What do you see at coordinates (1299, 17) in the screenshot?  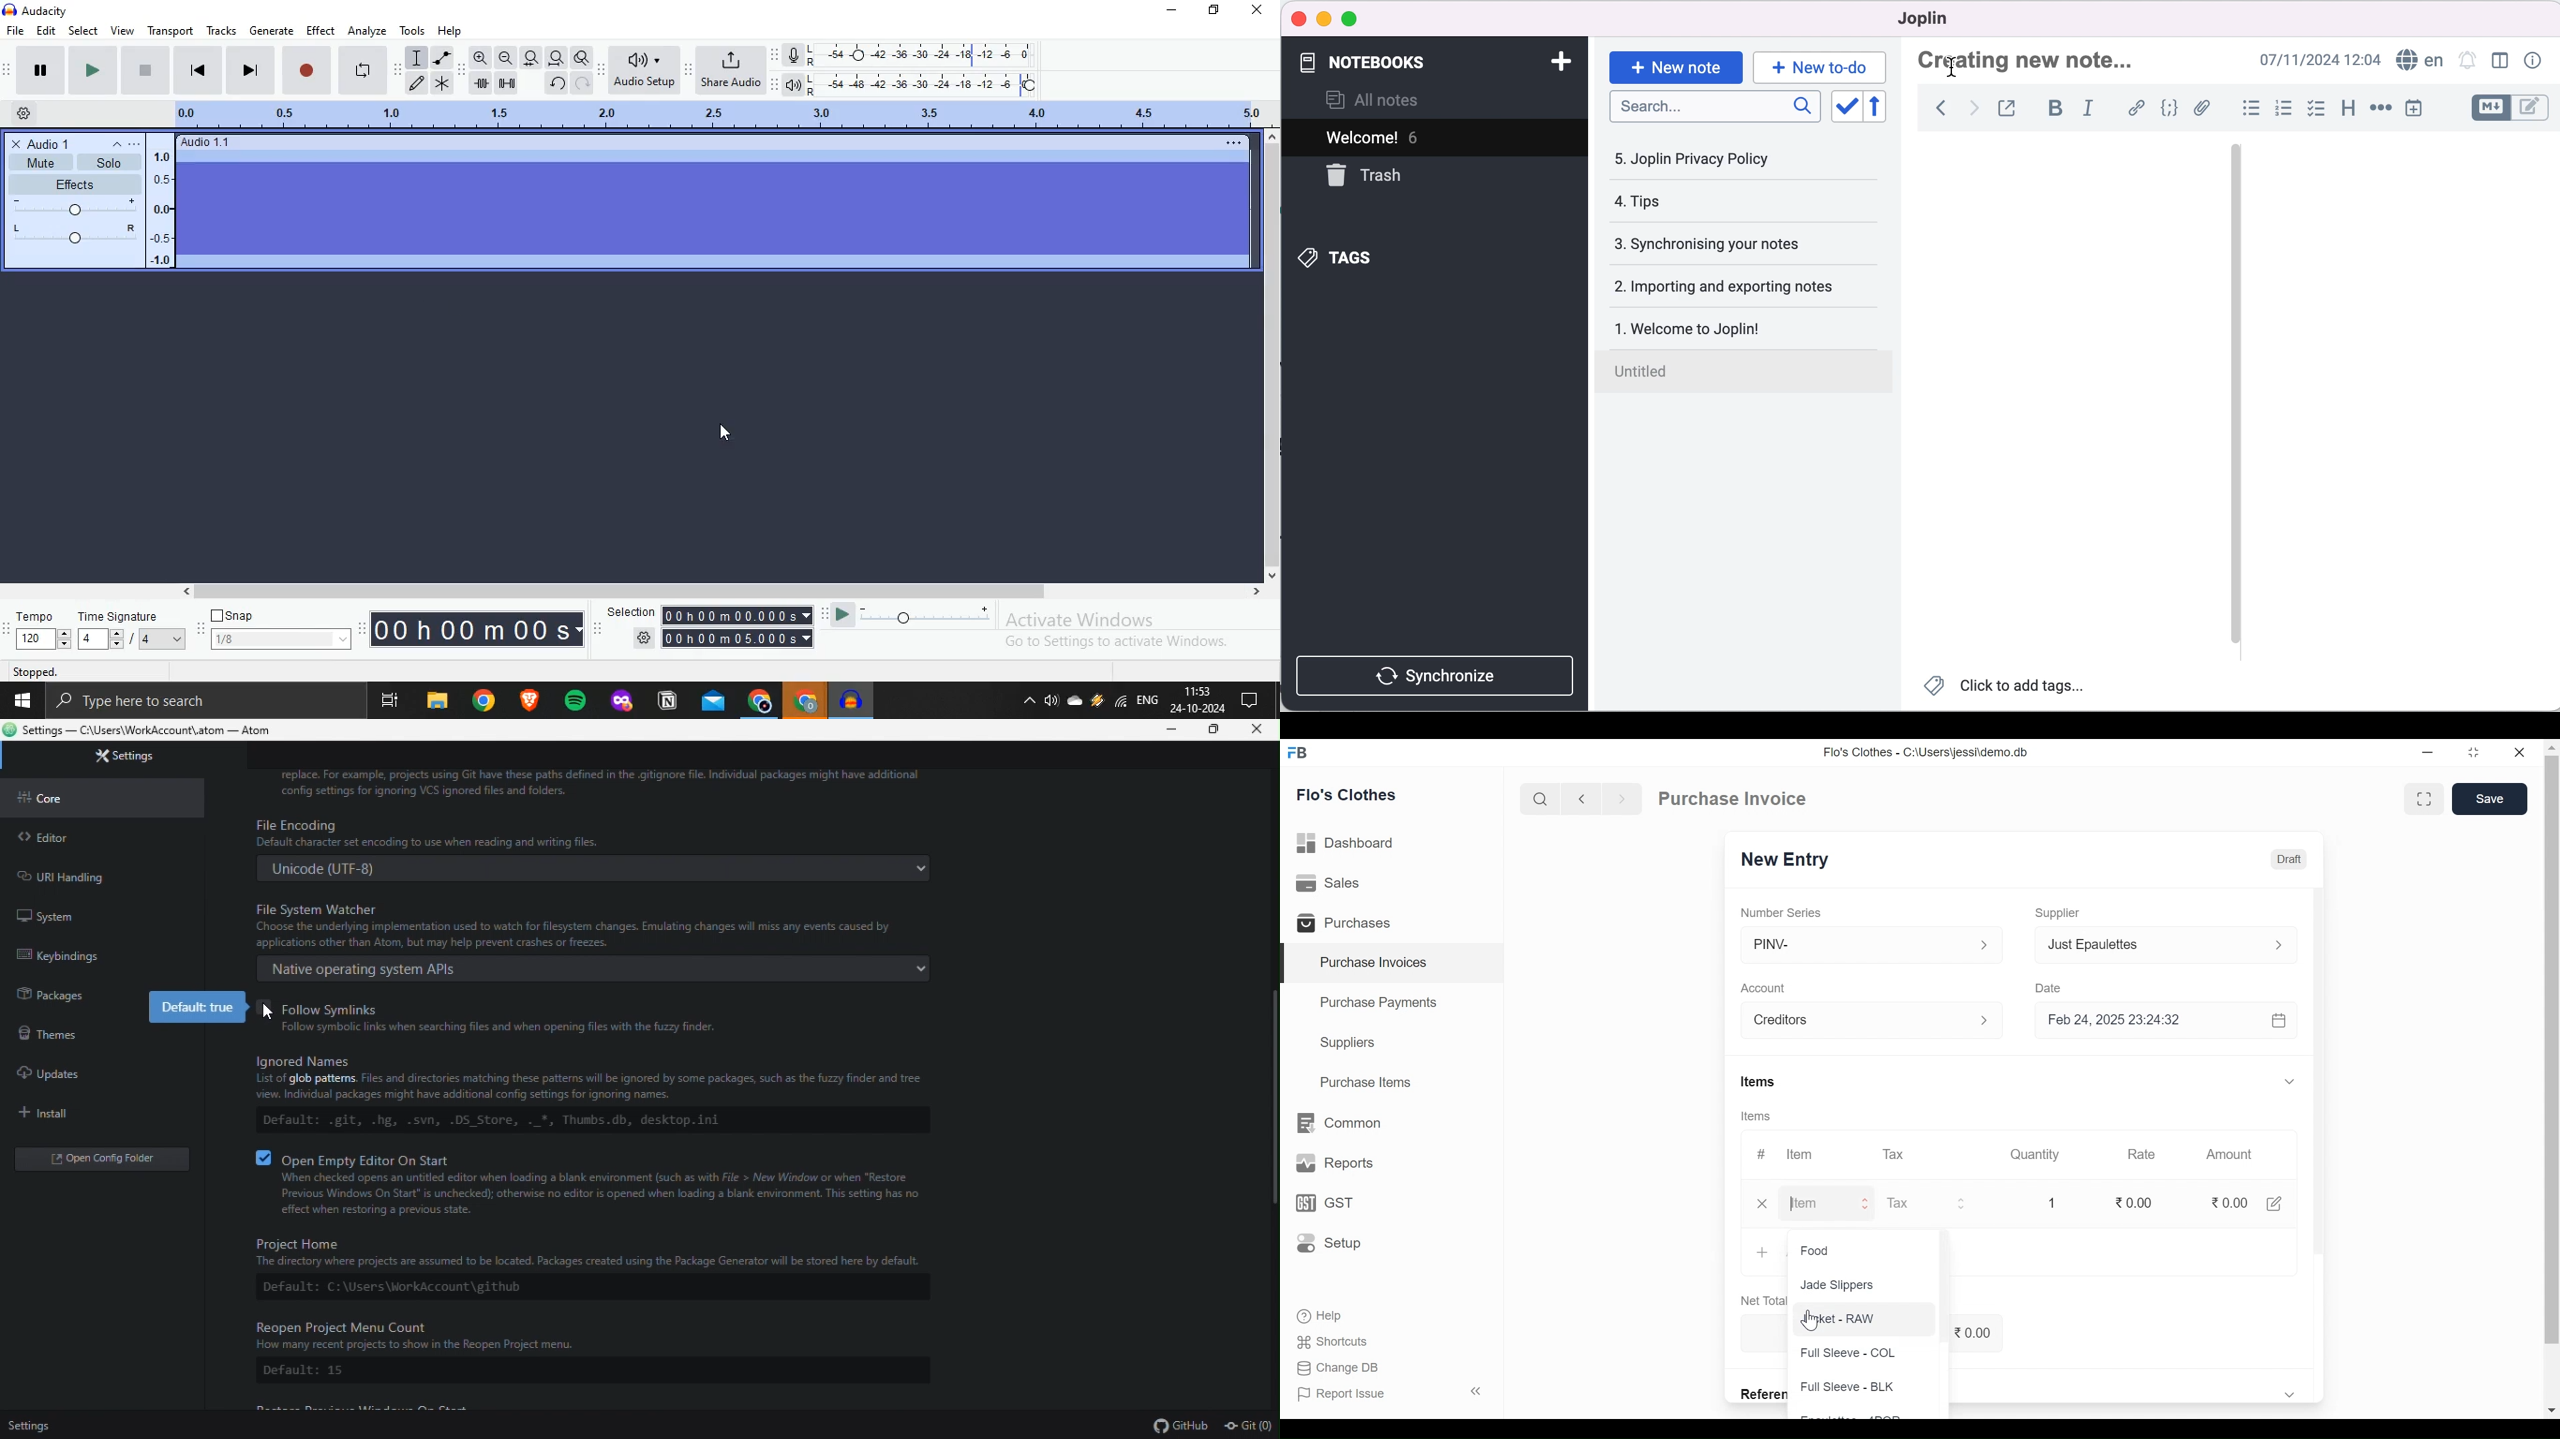 I see `close` at bounding box center [1299, 17].